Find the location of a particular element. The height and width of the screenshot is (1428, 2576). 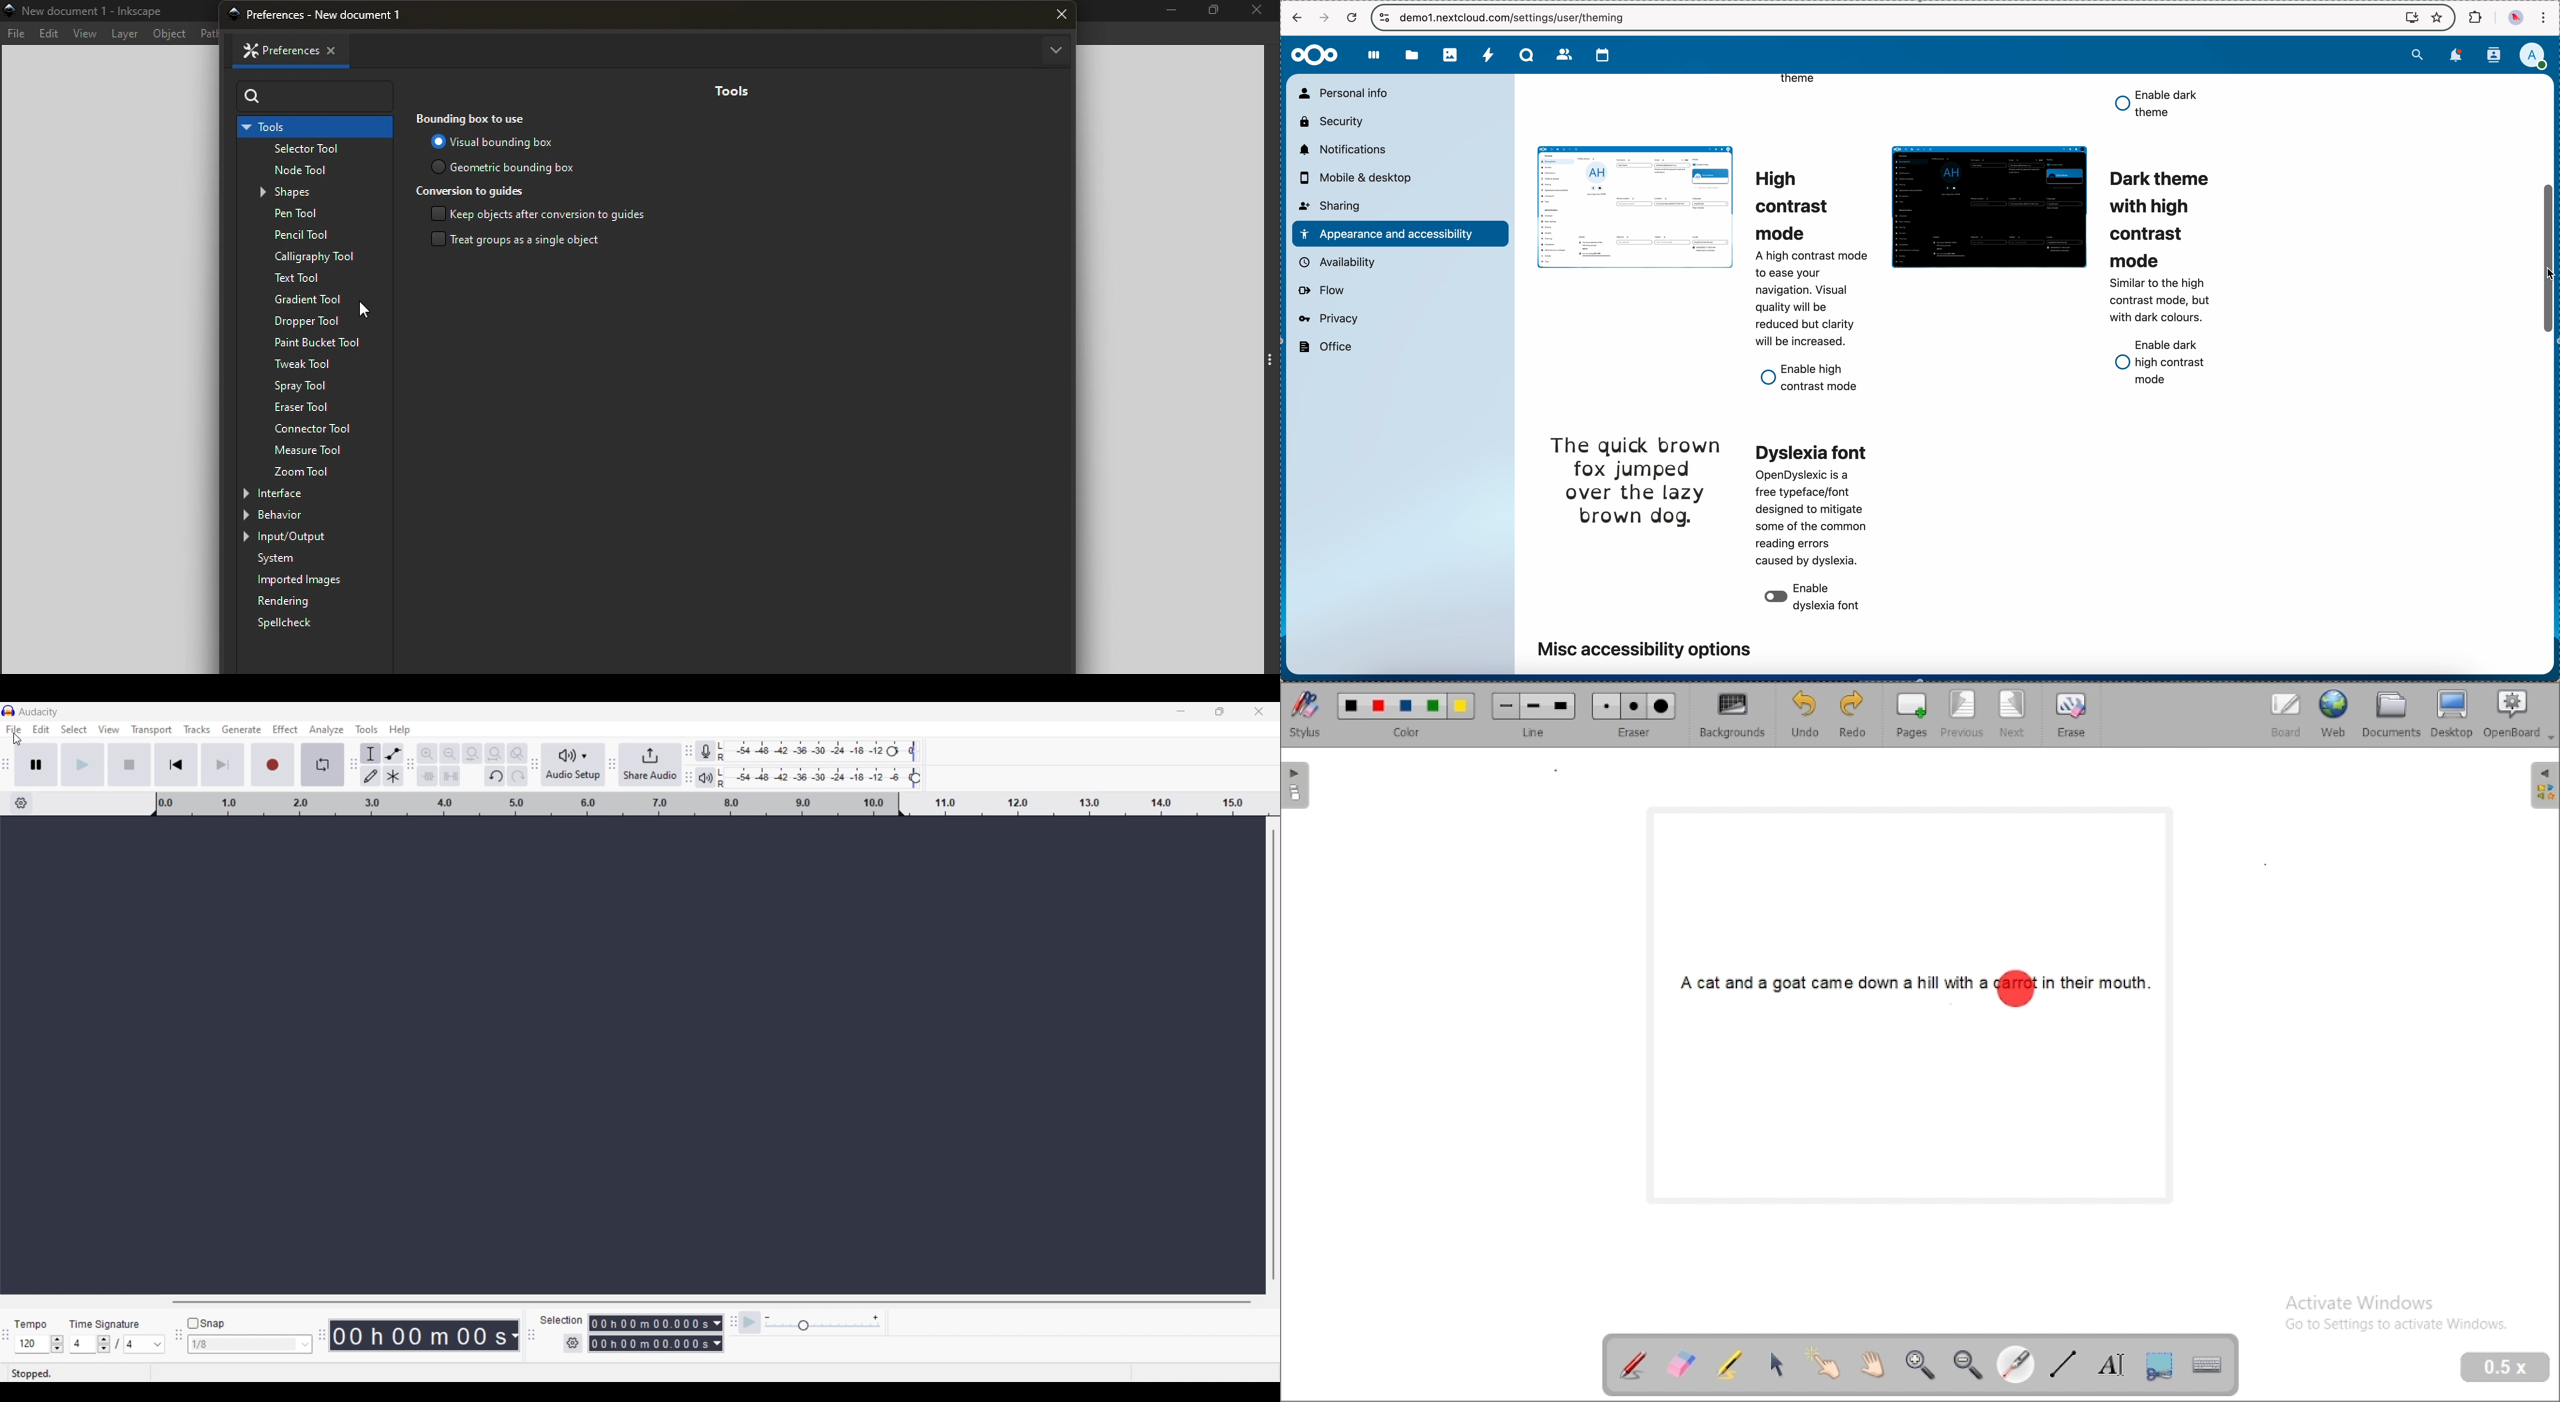

cursor is located at coordinates (20, 741).